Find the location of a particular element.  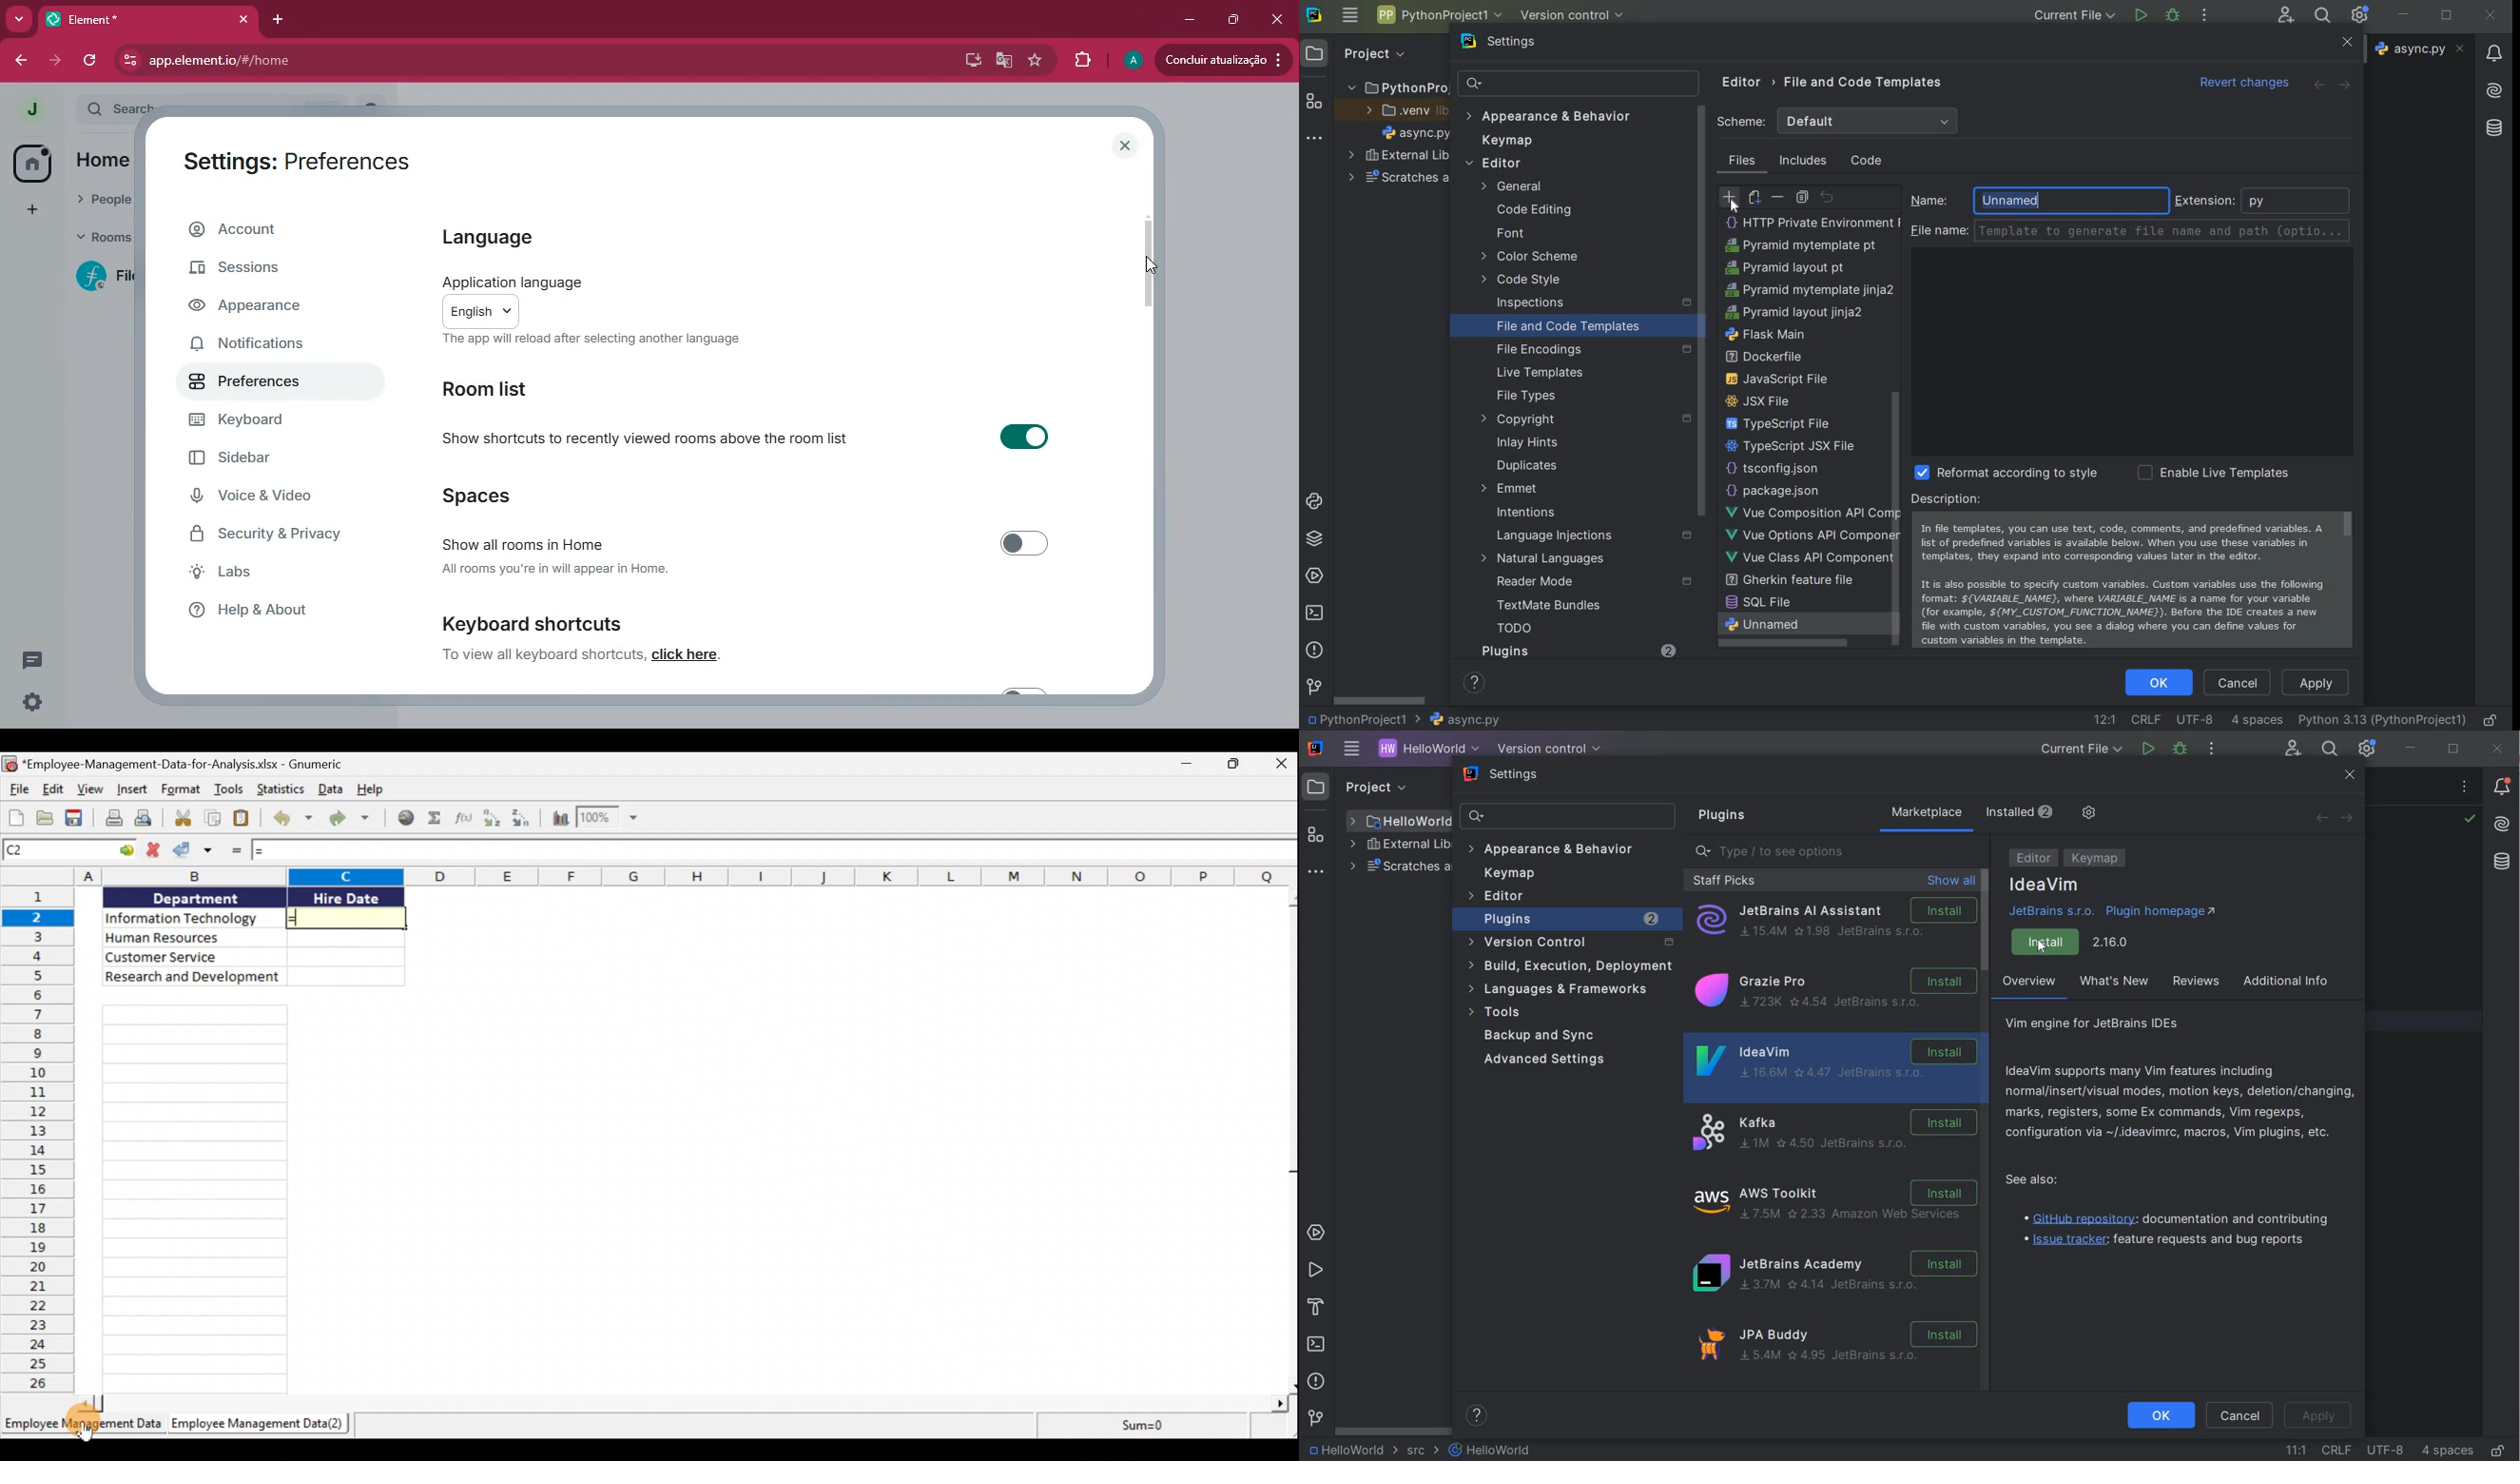

Sum into the current cell is located at coordinates (439, 818).